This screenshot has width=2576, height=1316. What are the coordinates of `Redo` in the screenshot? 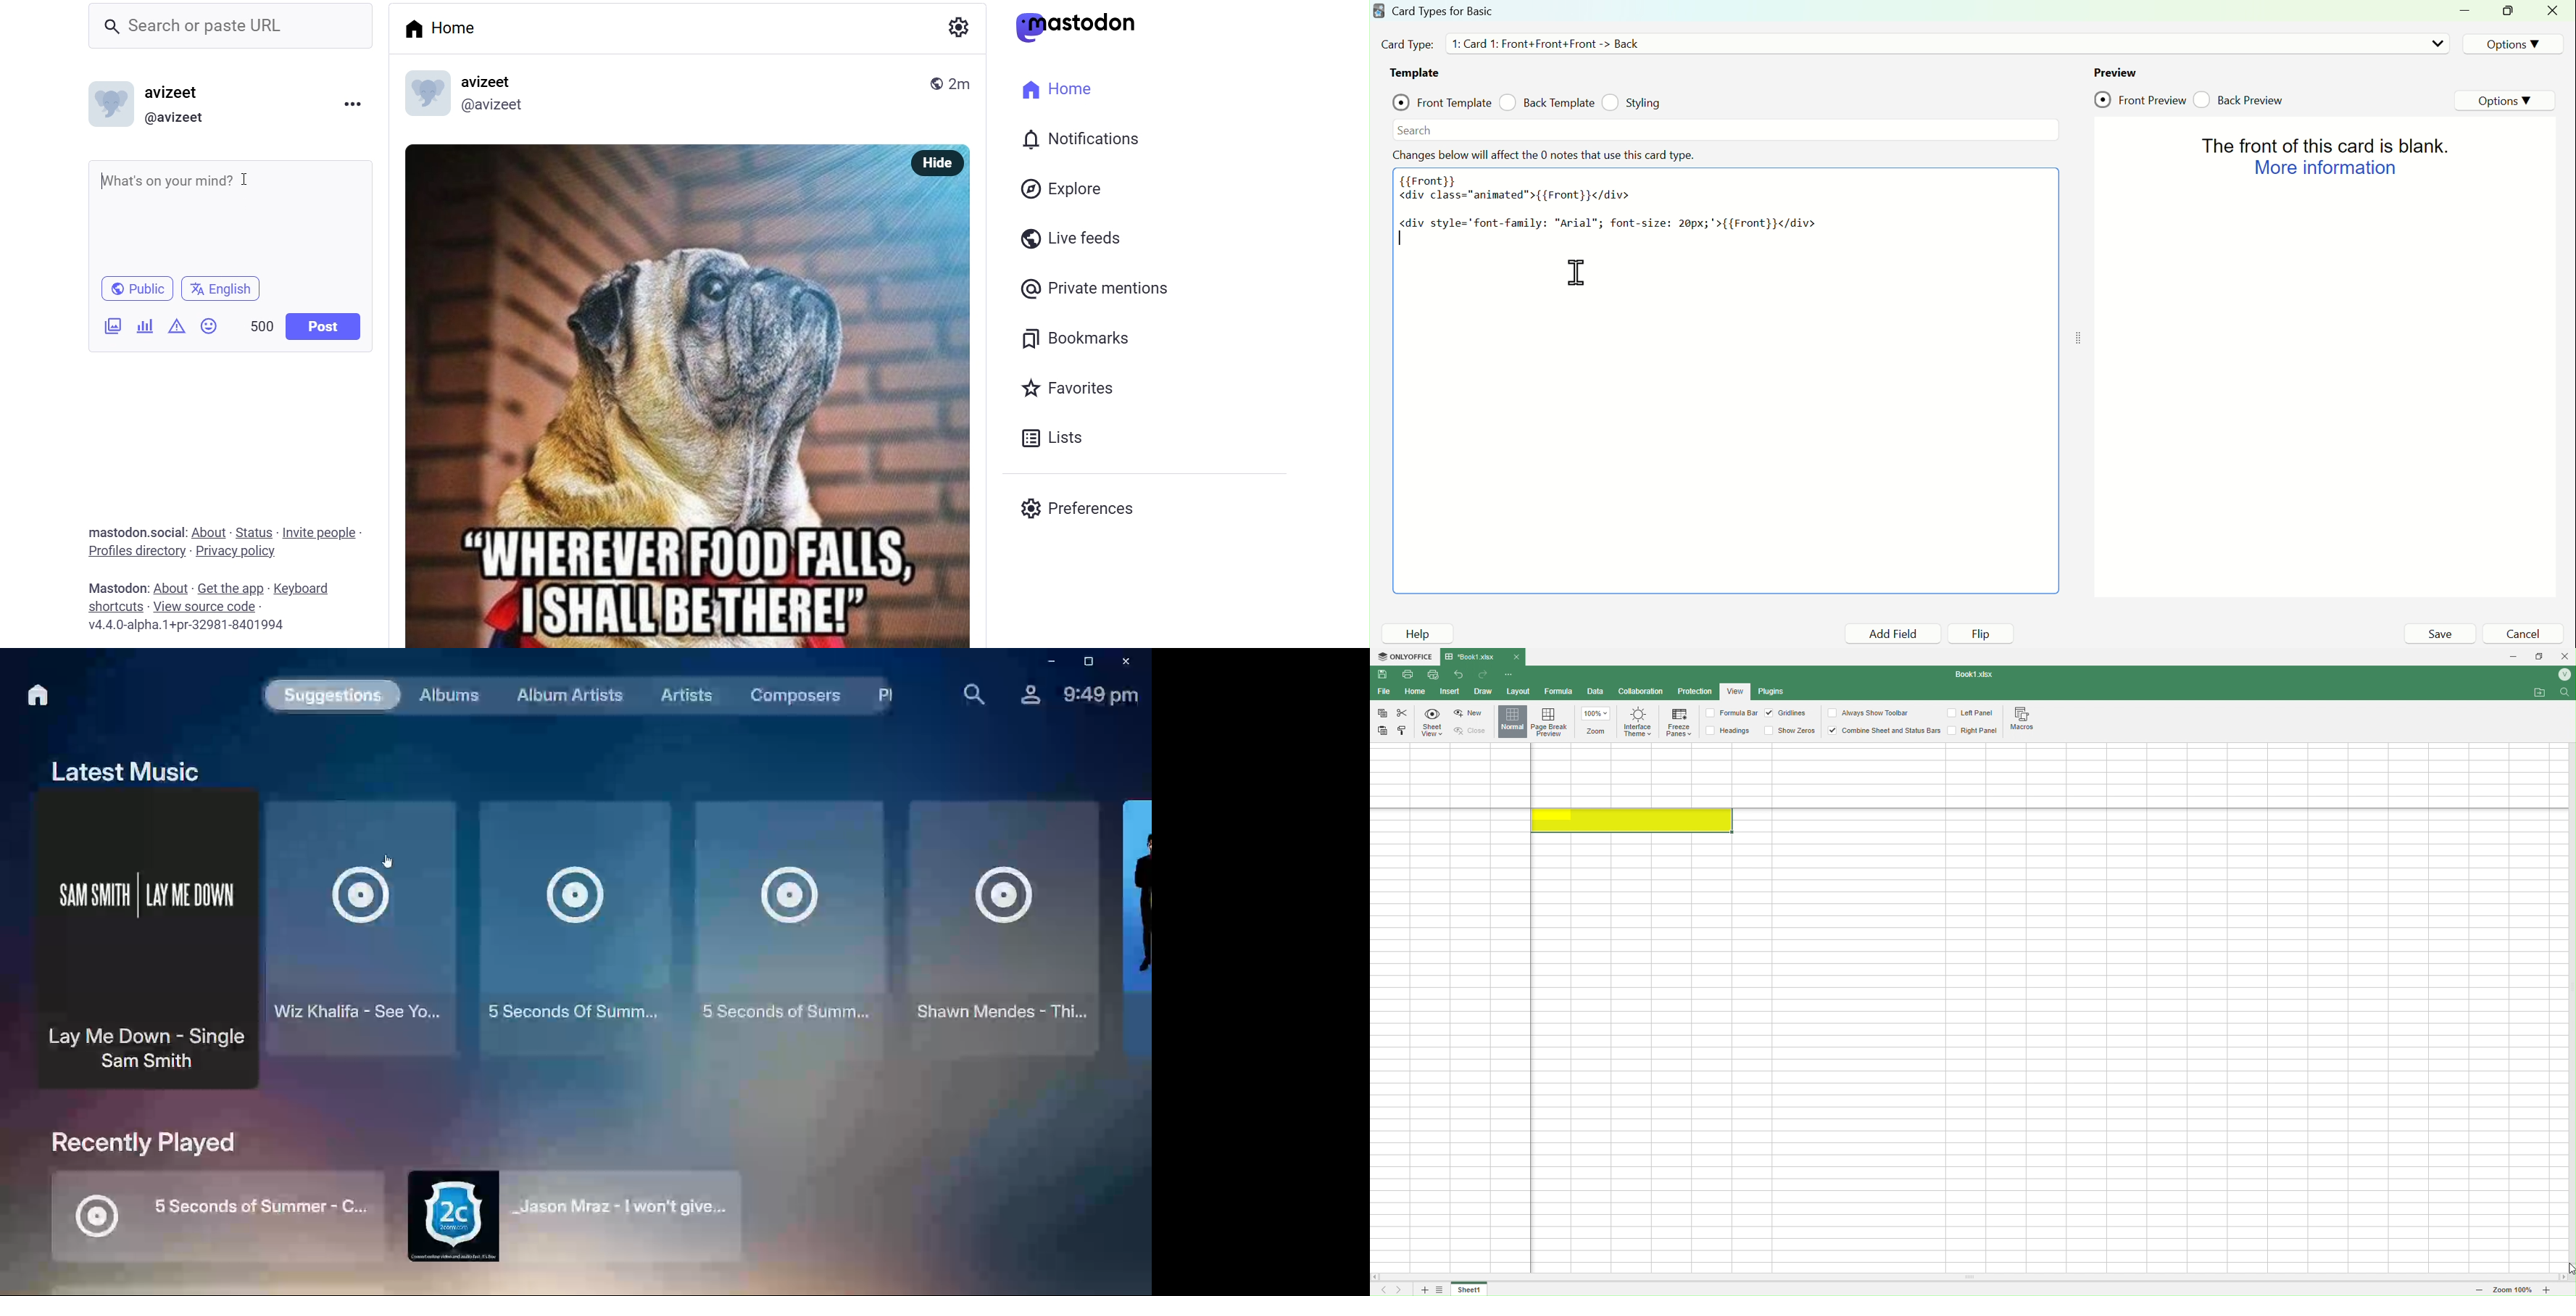 It's located at (1484, 676).